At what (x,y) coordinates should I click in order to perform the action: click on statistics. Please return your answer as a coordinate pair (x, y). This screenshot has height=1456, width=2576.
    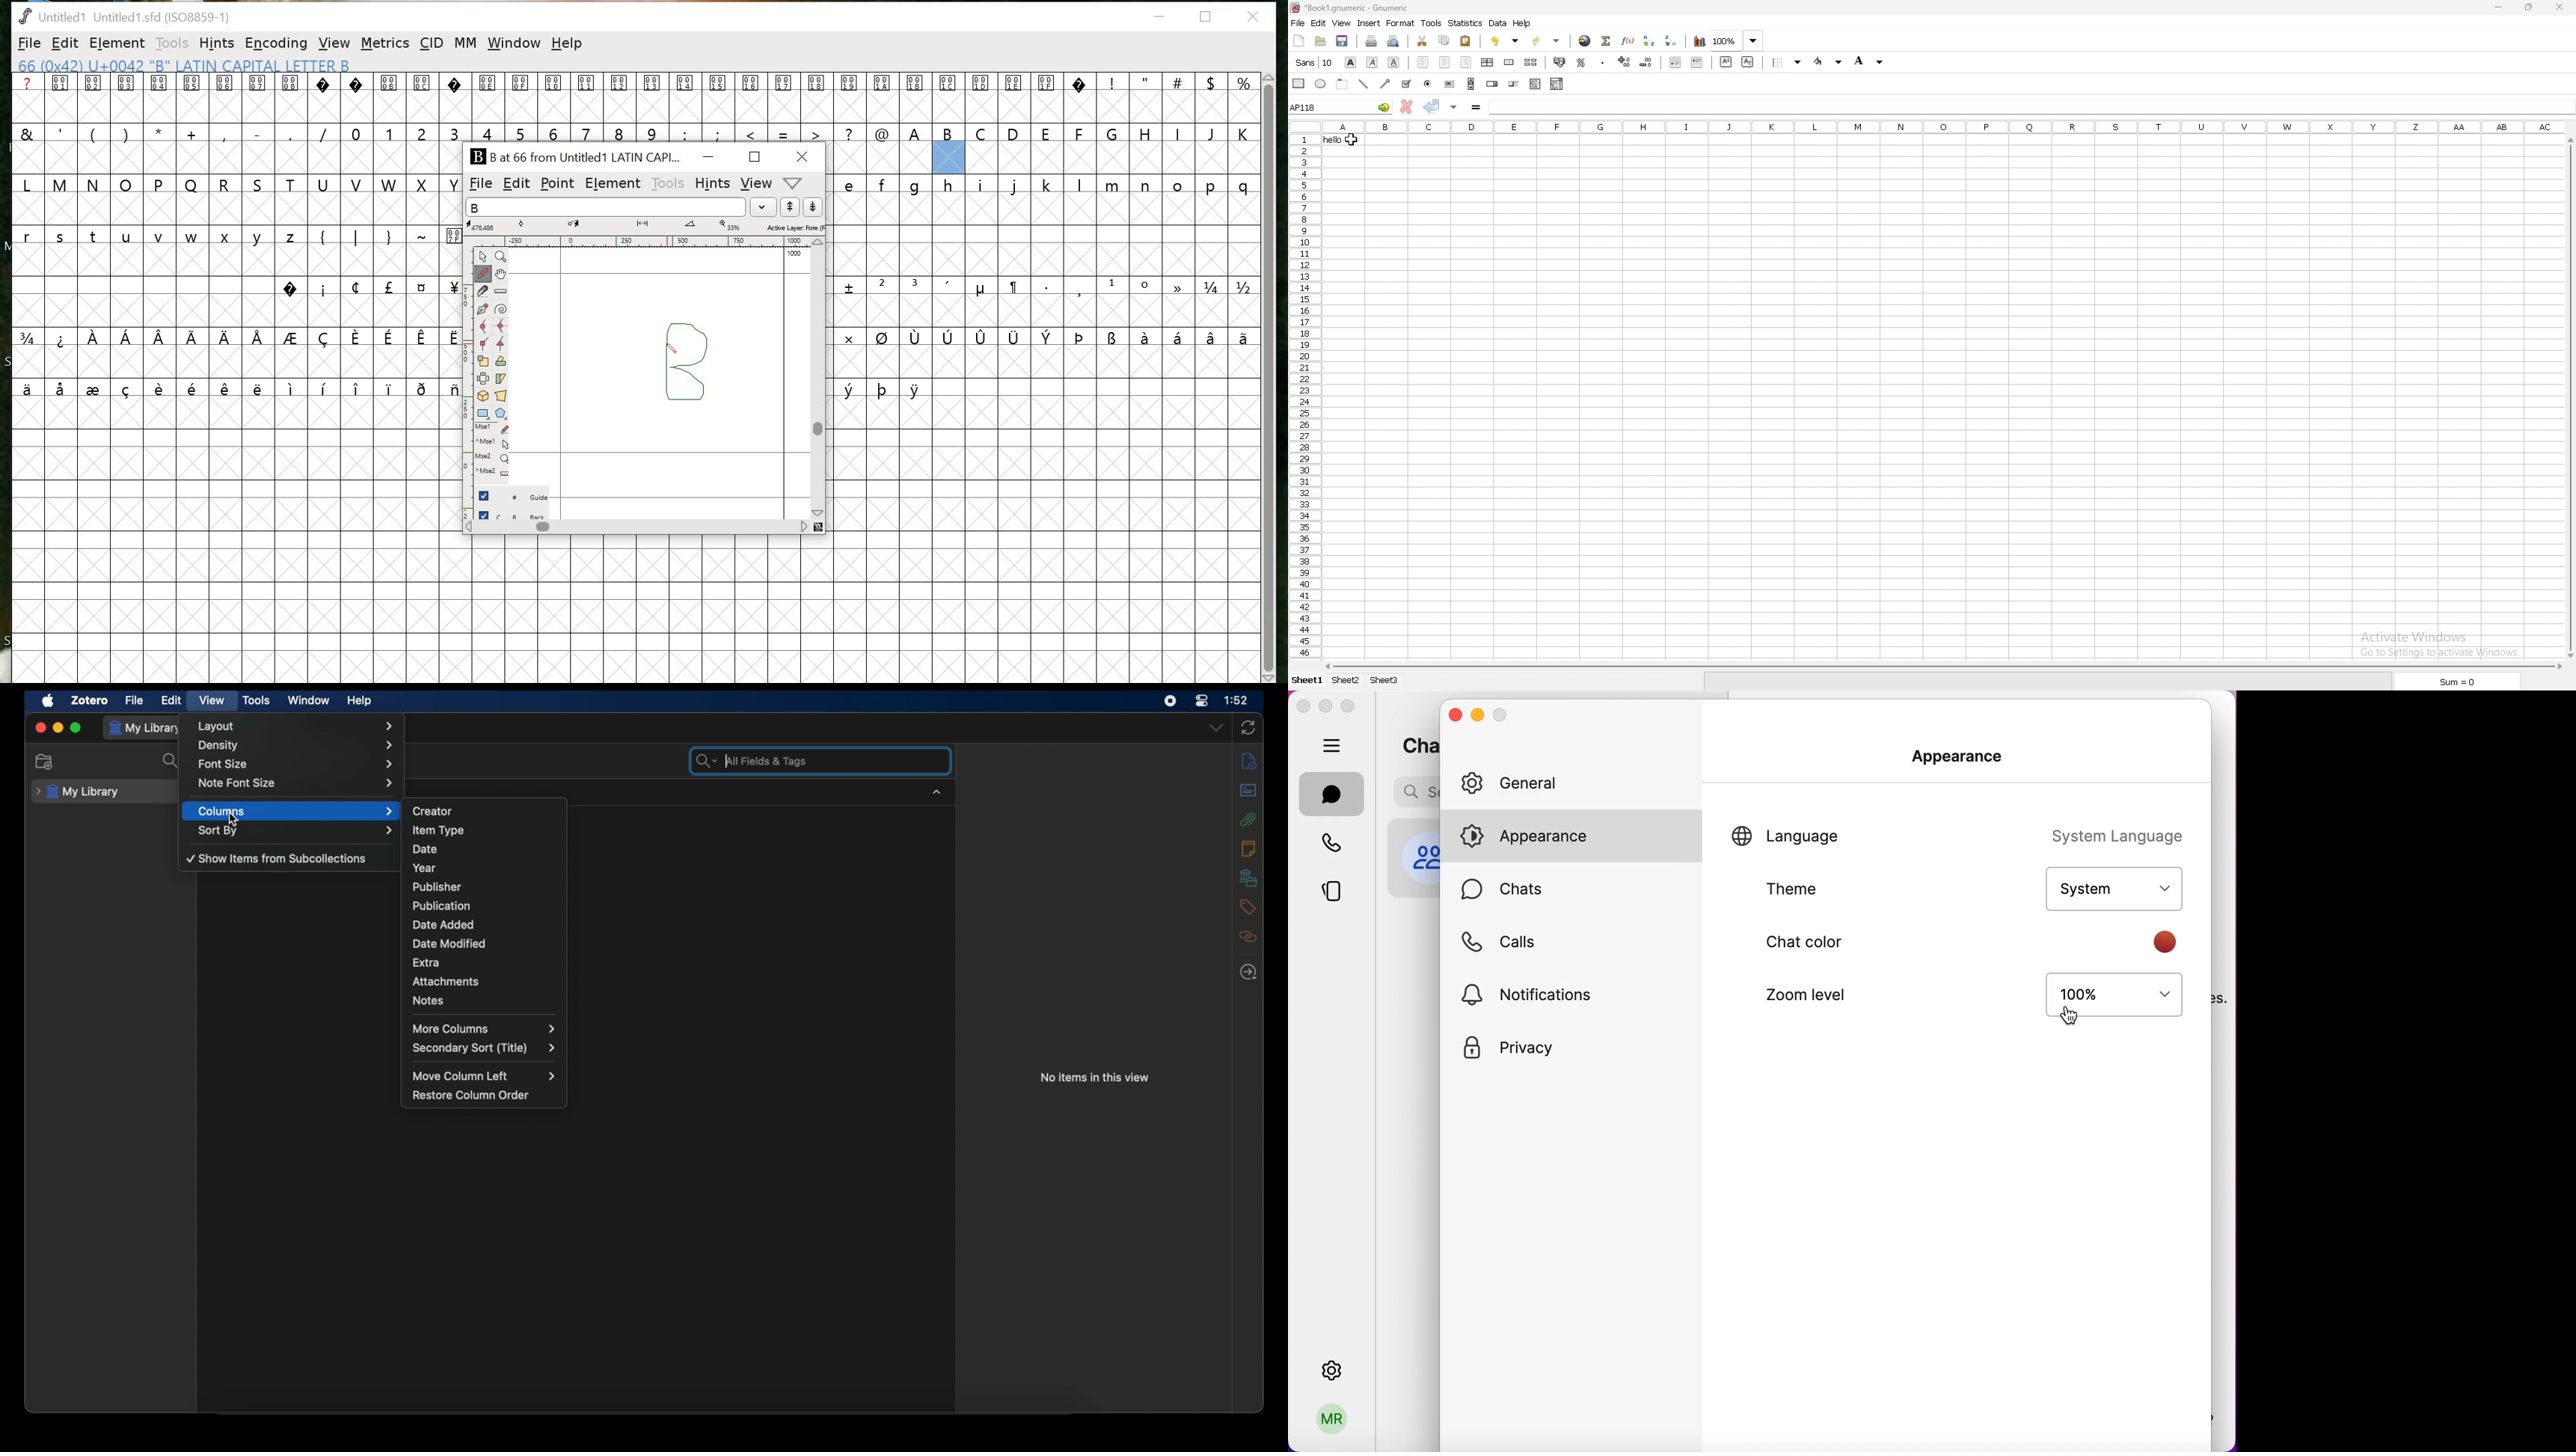
    Looking at the image, I should click on (1465, 23).